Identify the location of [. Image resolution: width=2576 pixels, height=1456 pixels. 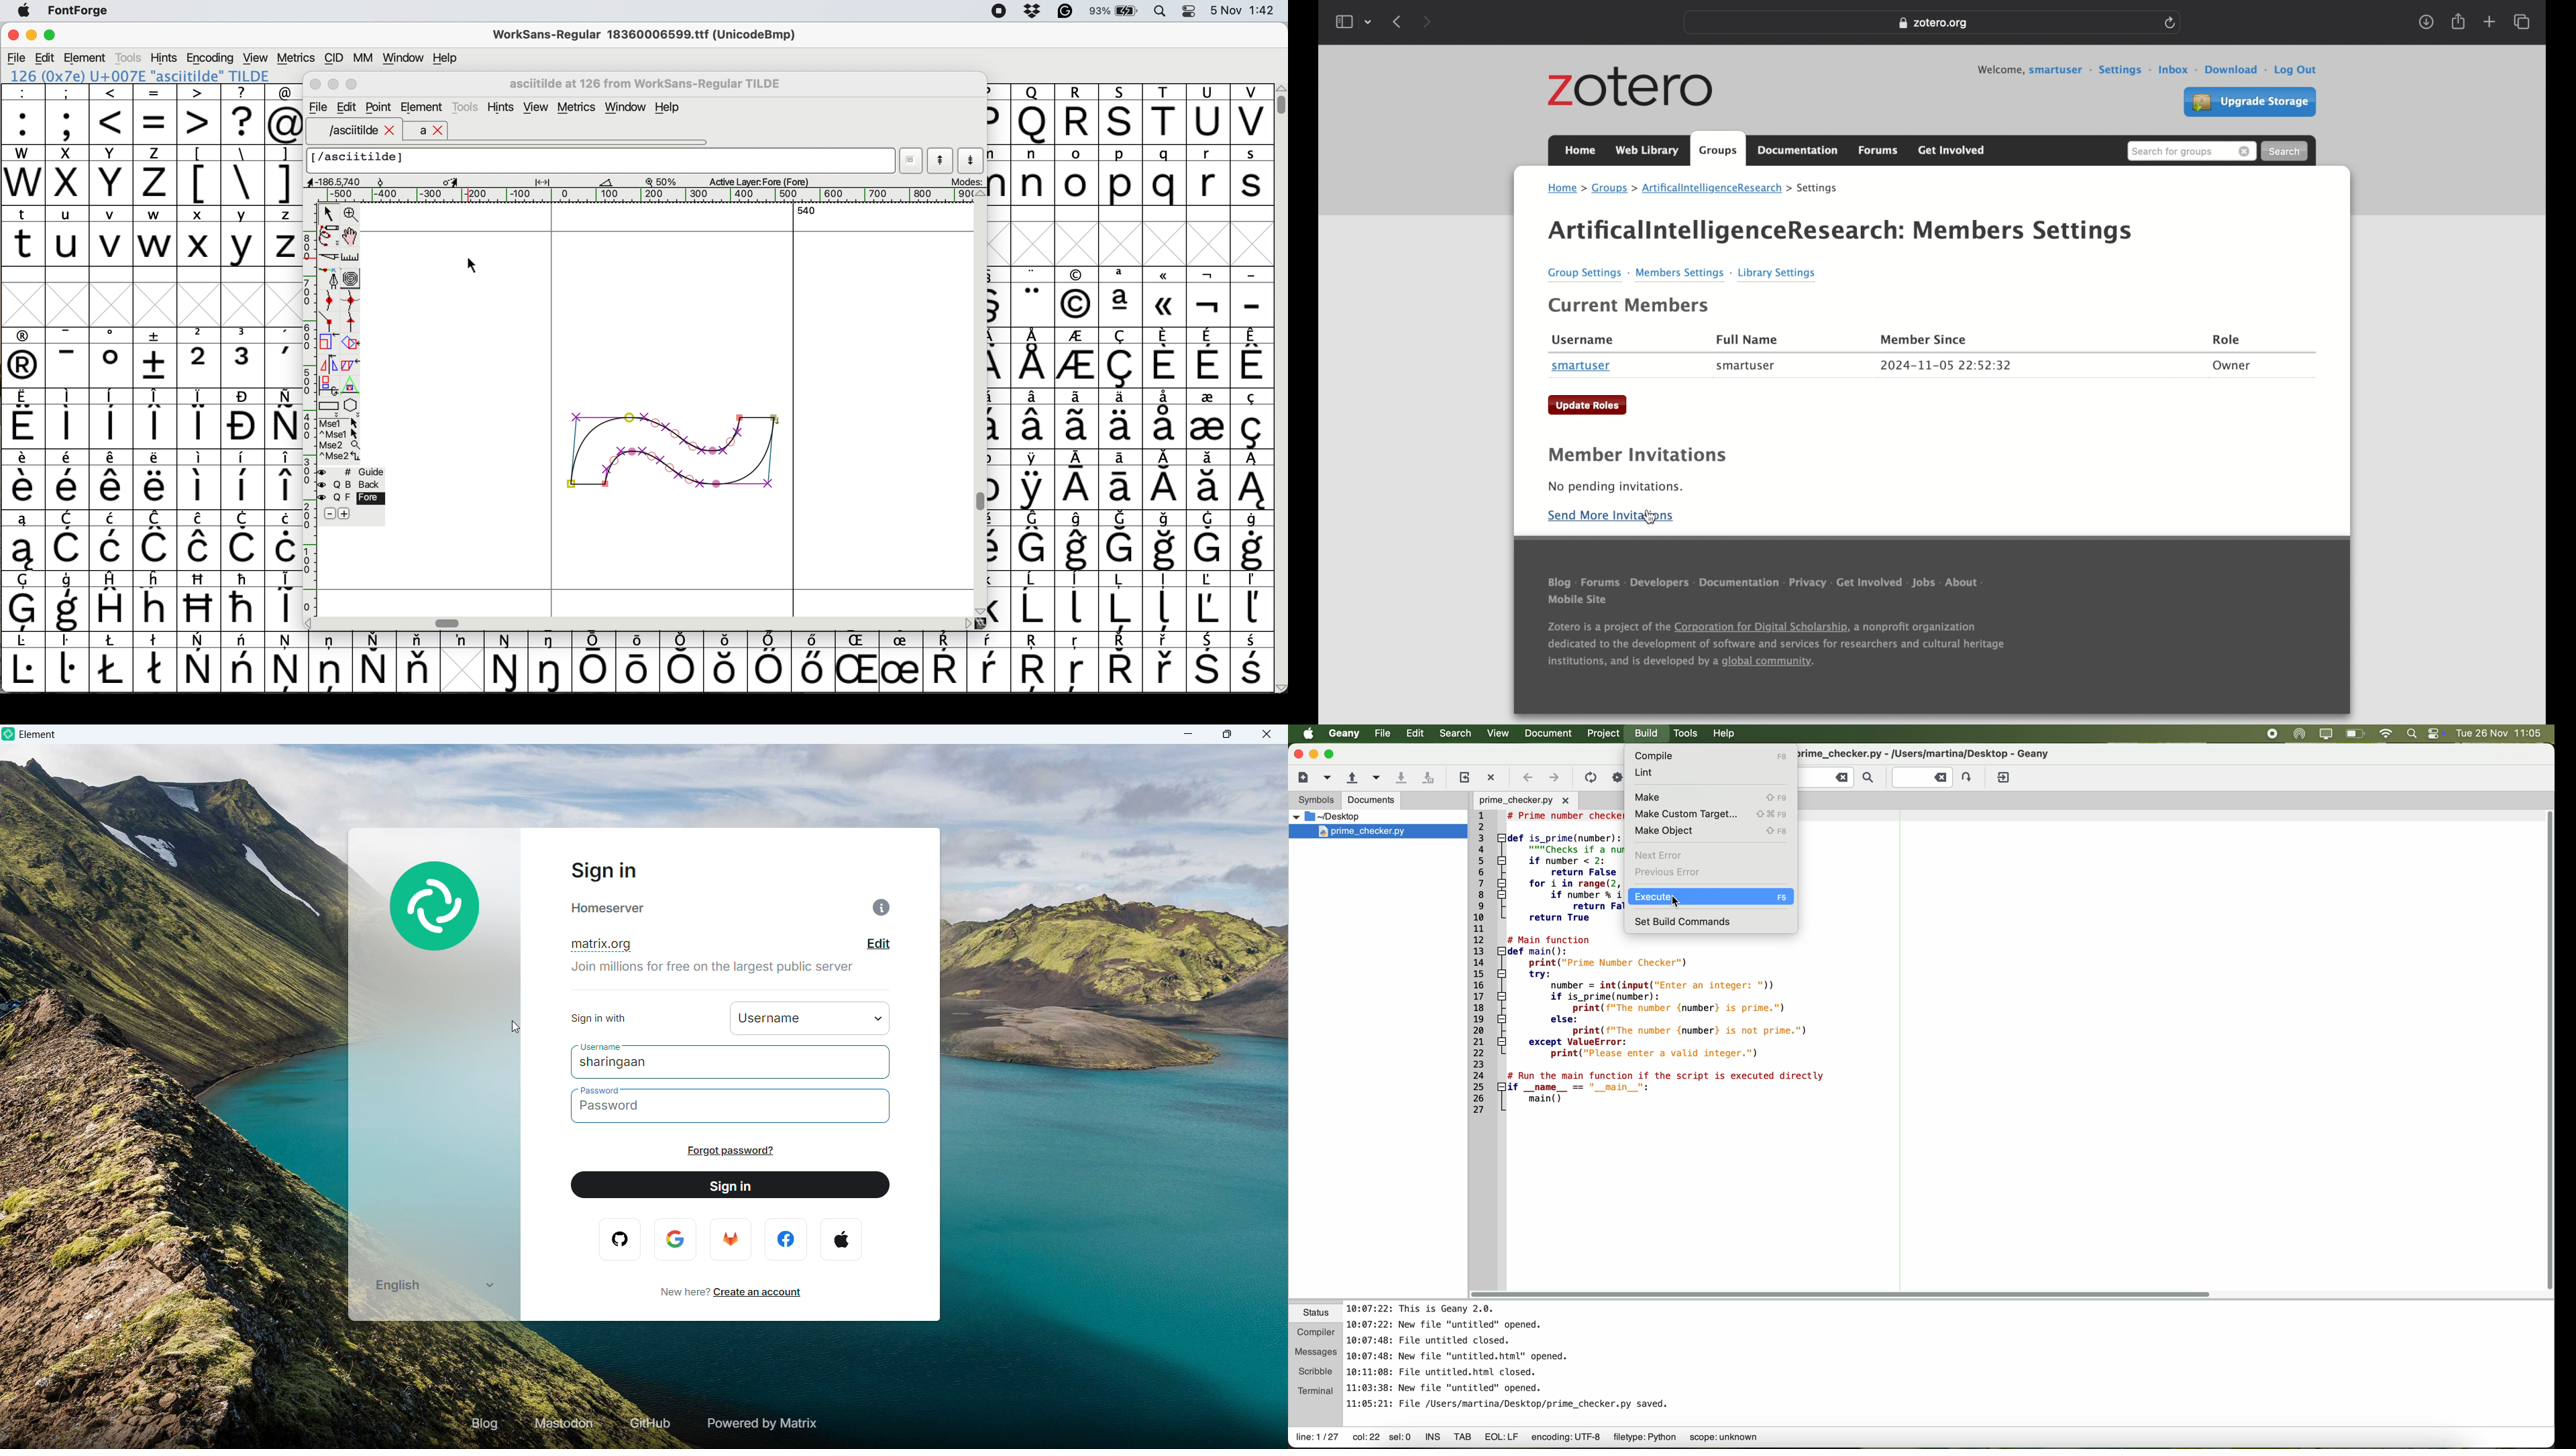
(199, 175).